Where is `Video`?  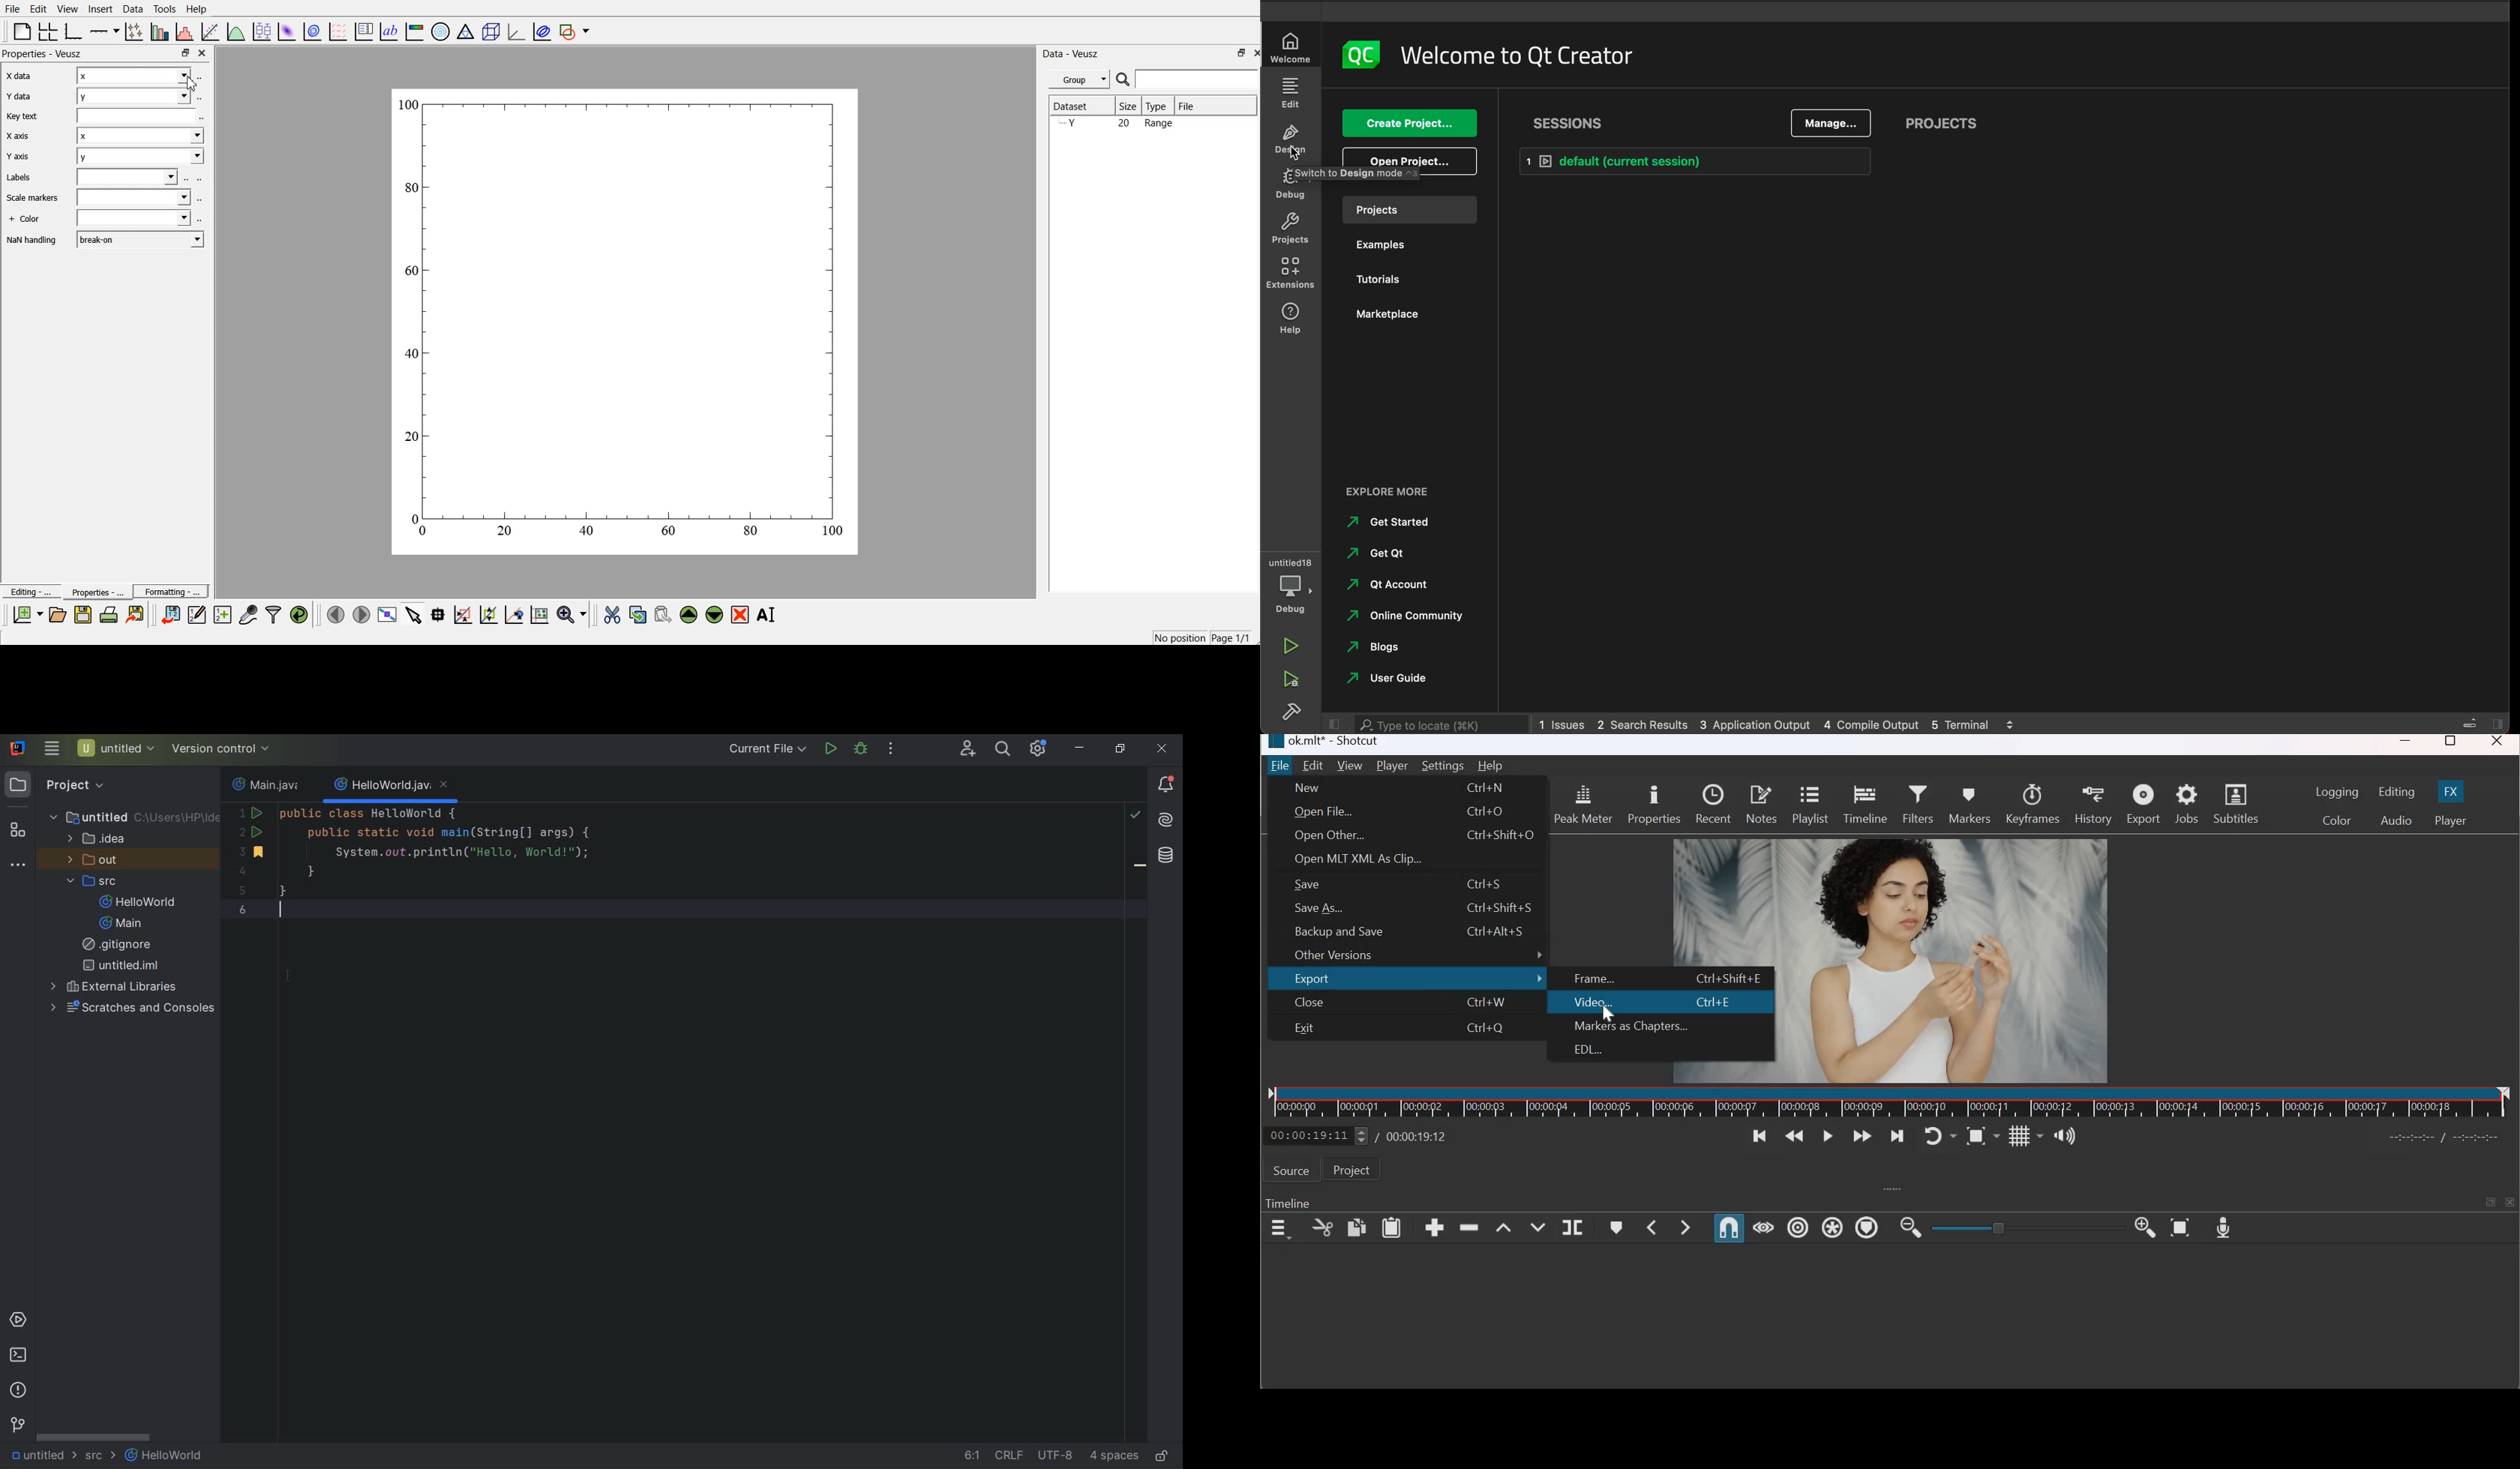 Video is located at coordinates (1593, 1002).